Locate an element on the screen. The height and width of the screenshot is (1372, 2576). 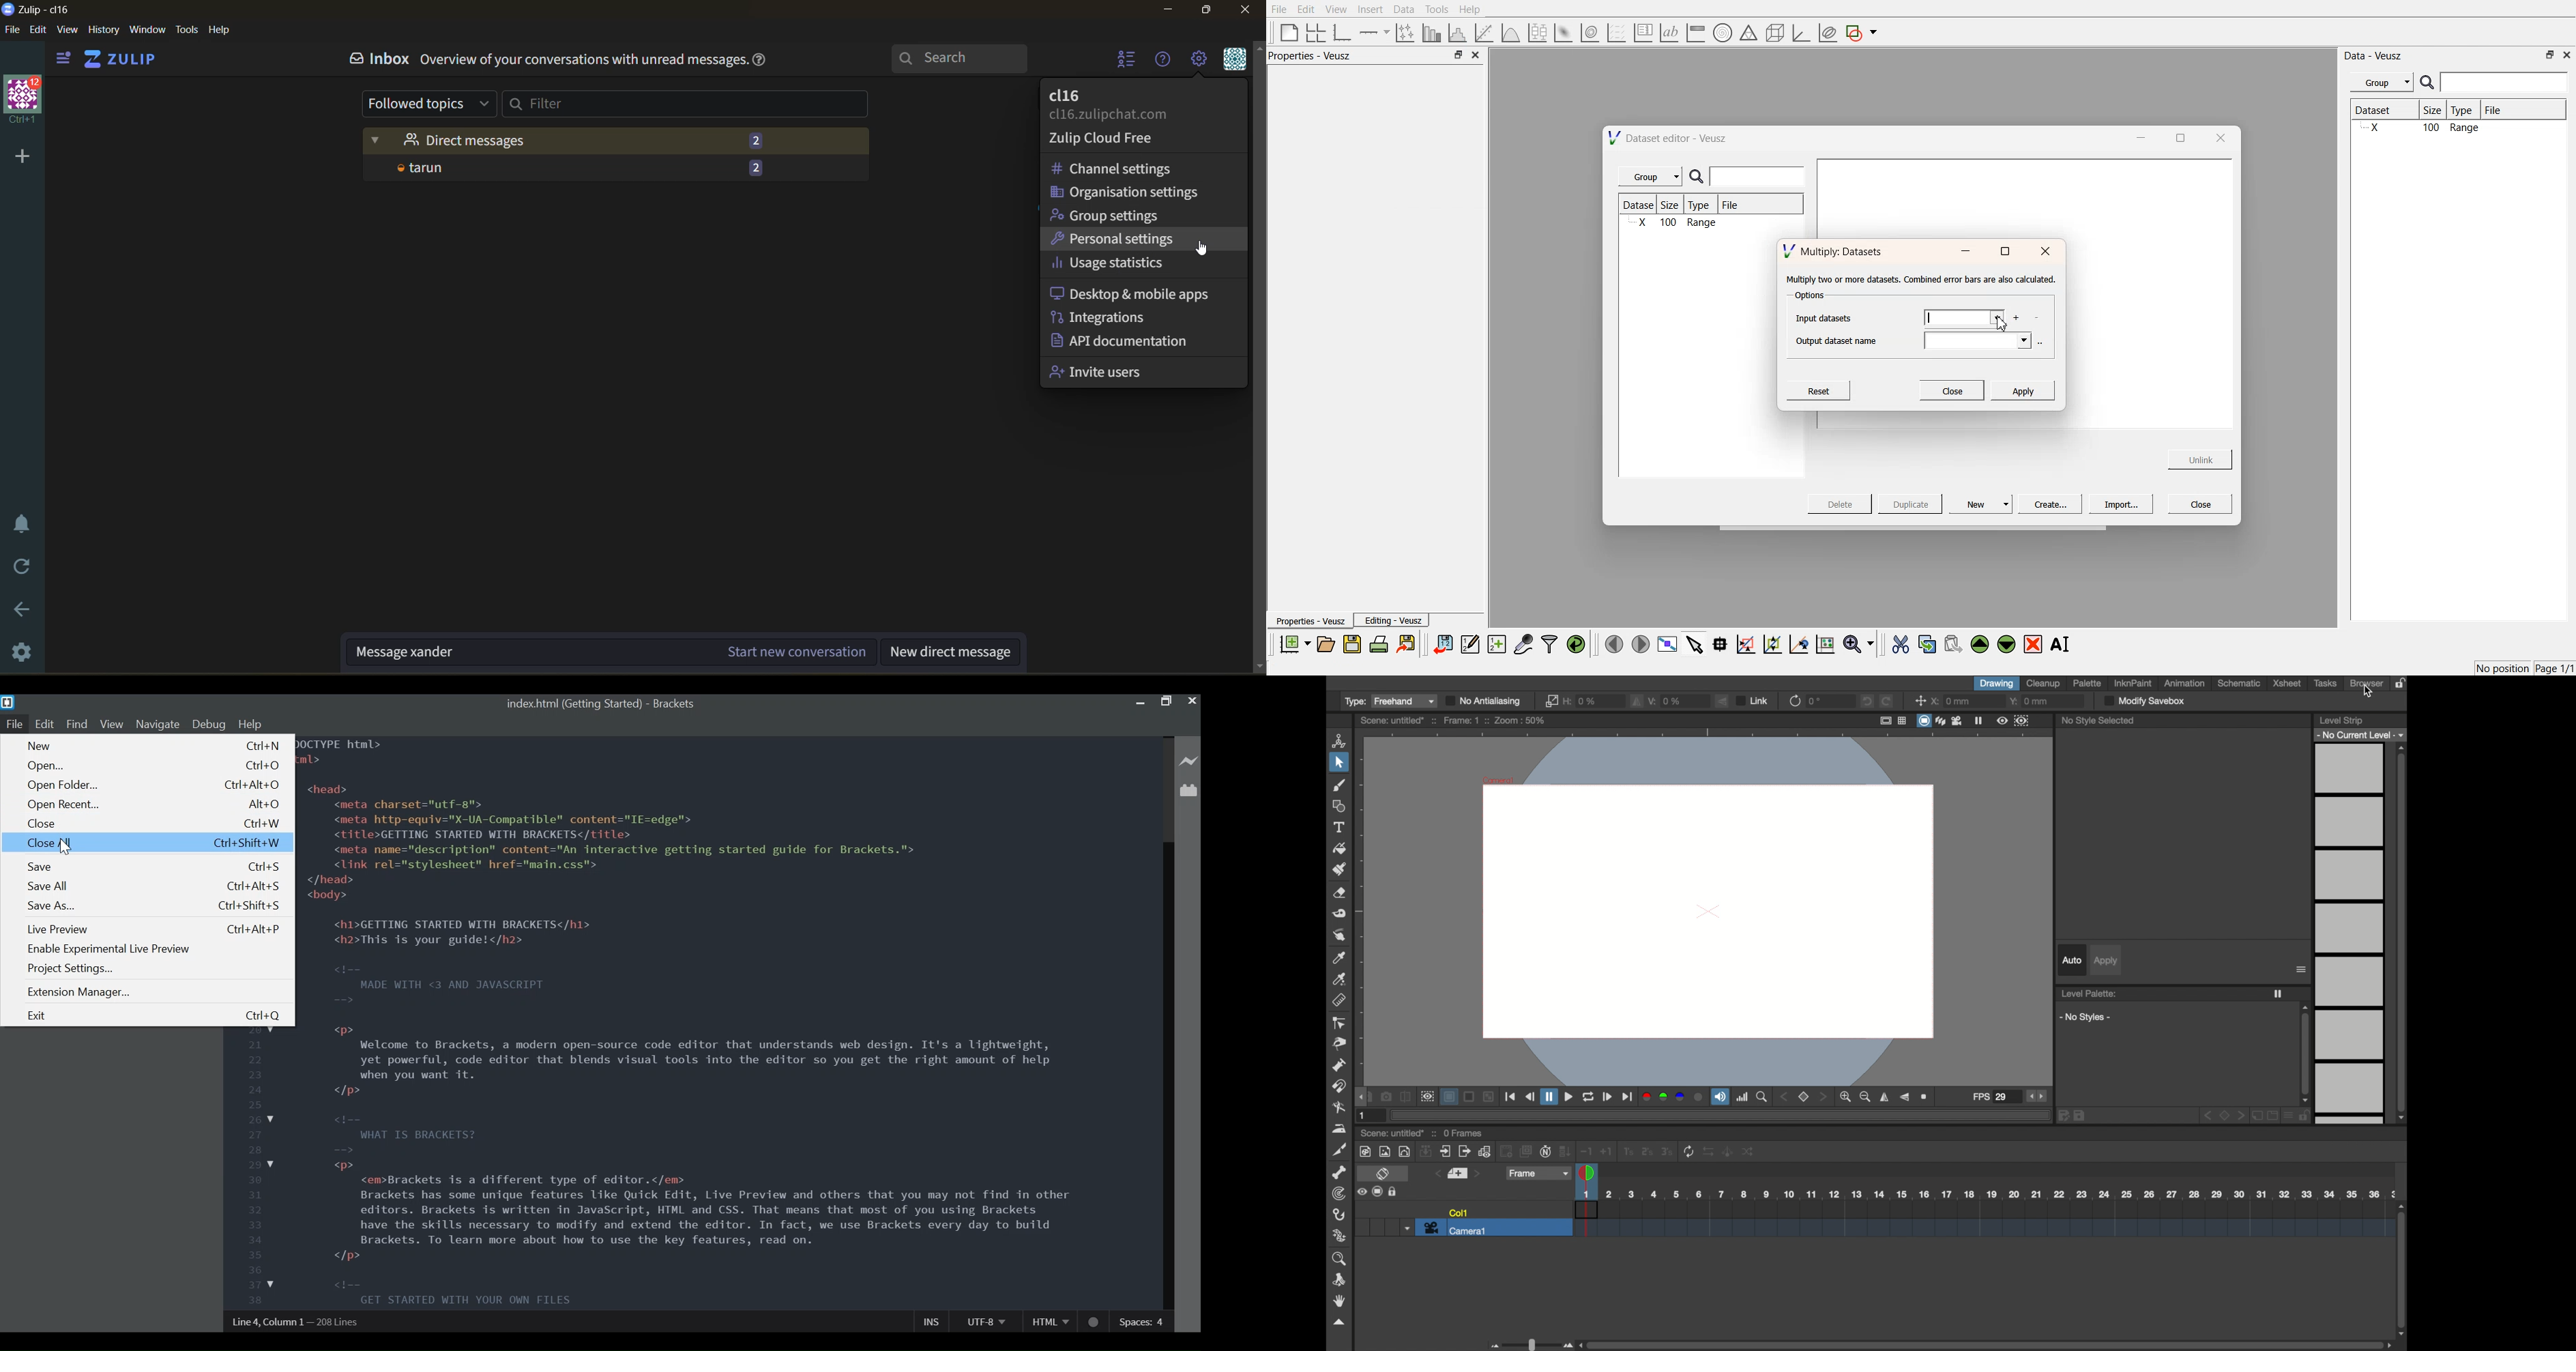
Message xander Start new conversation is located at coordinates (611, 653).